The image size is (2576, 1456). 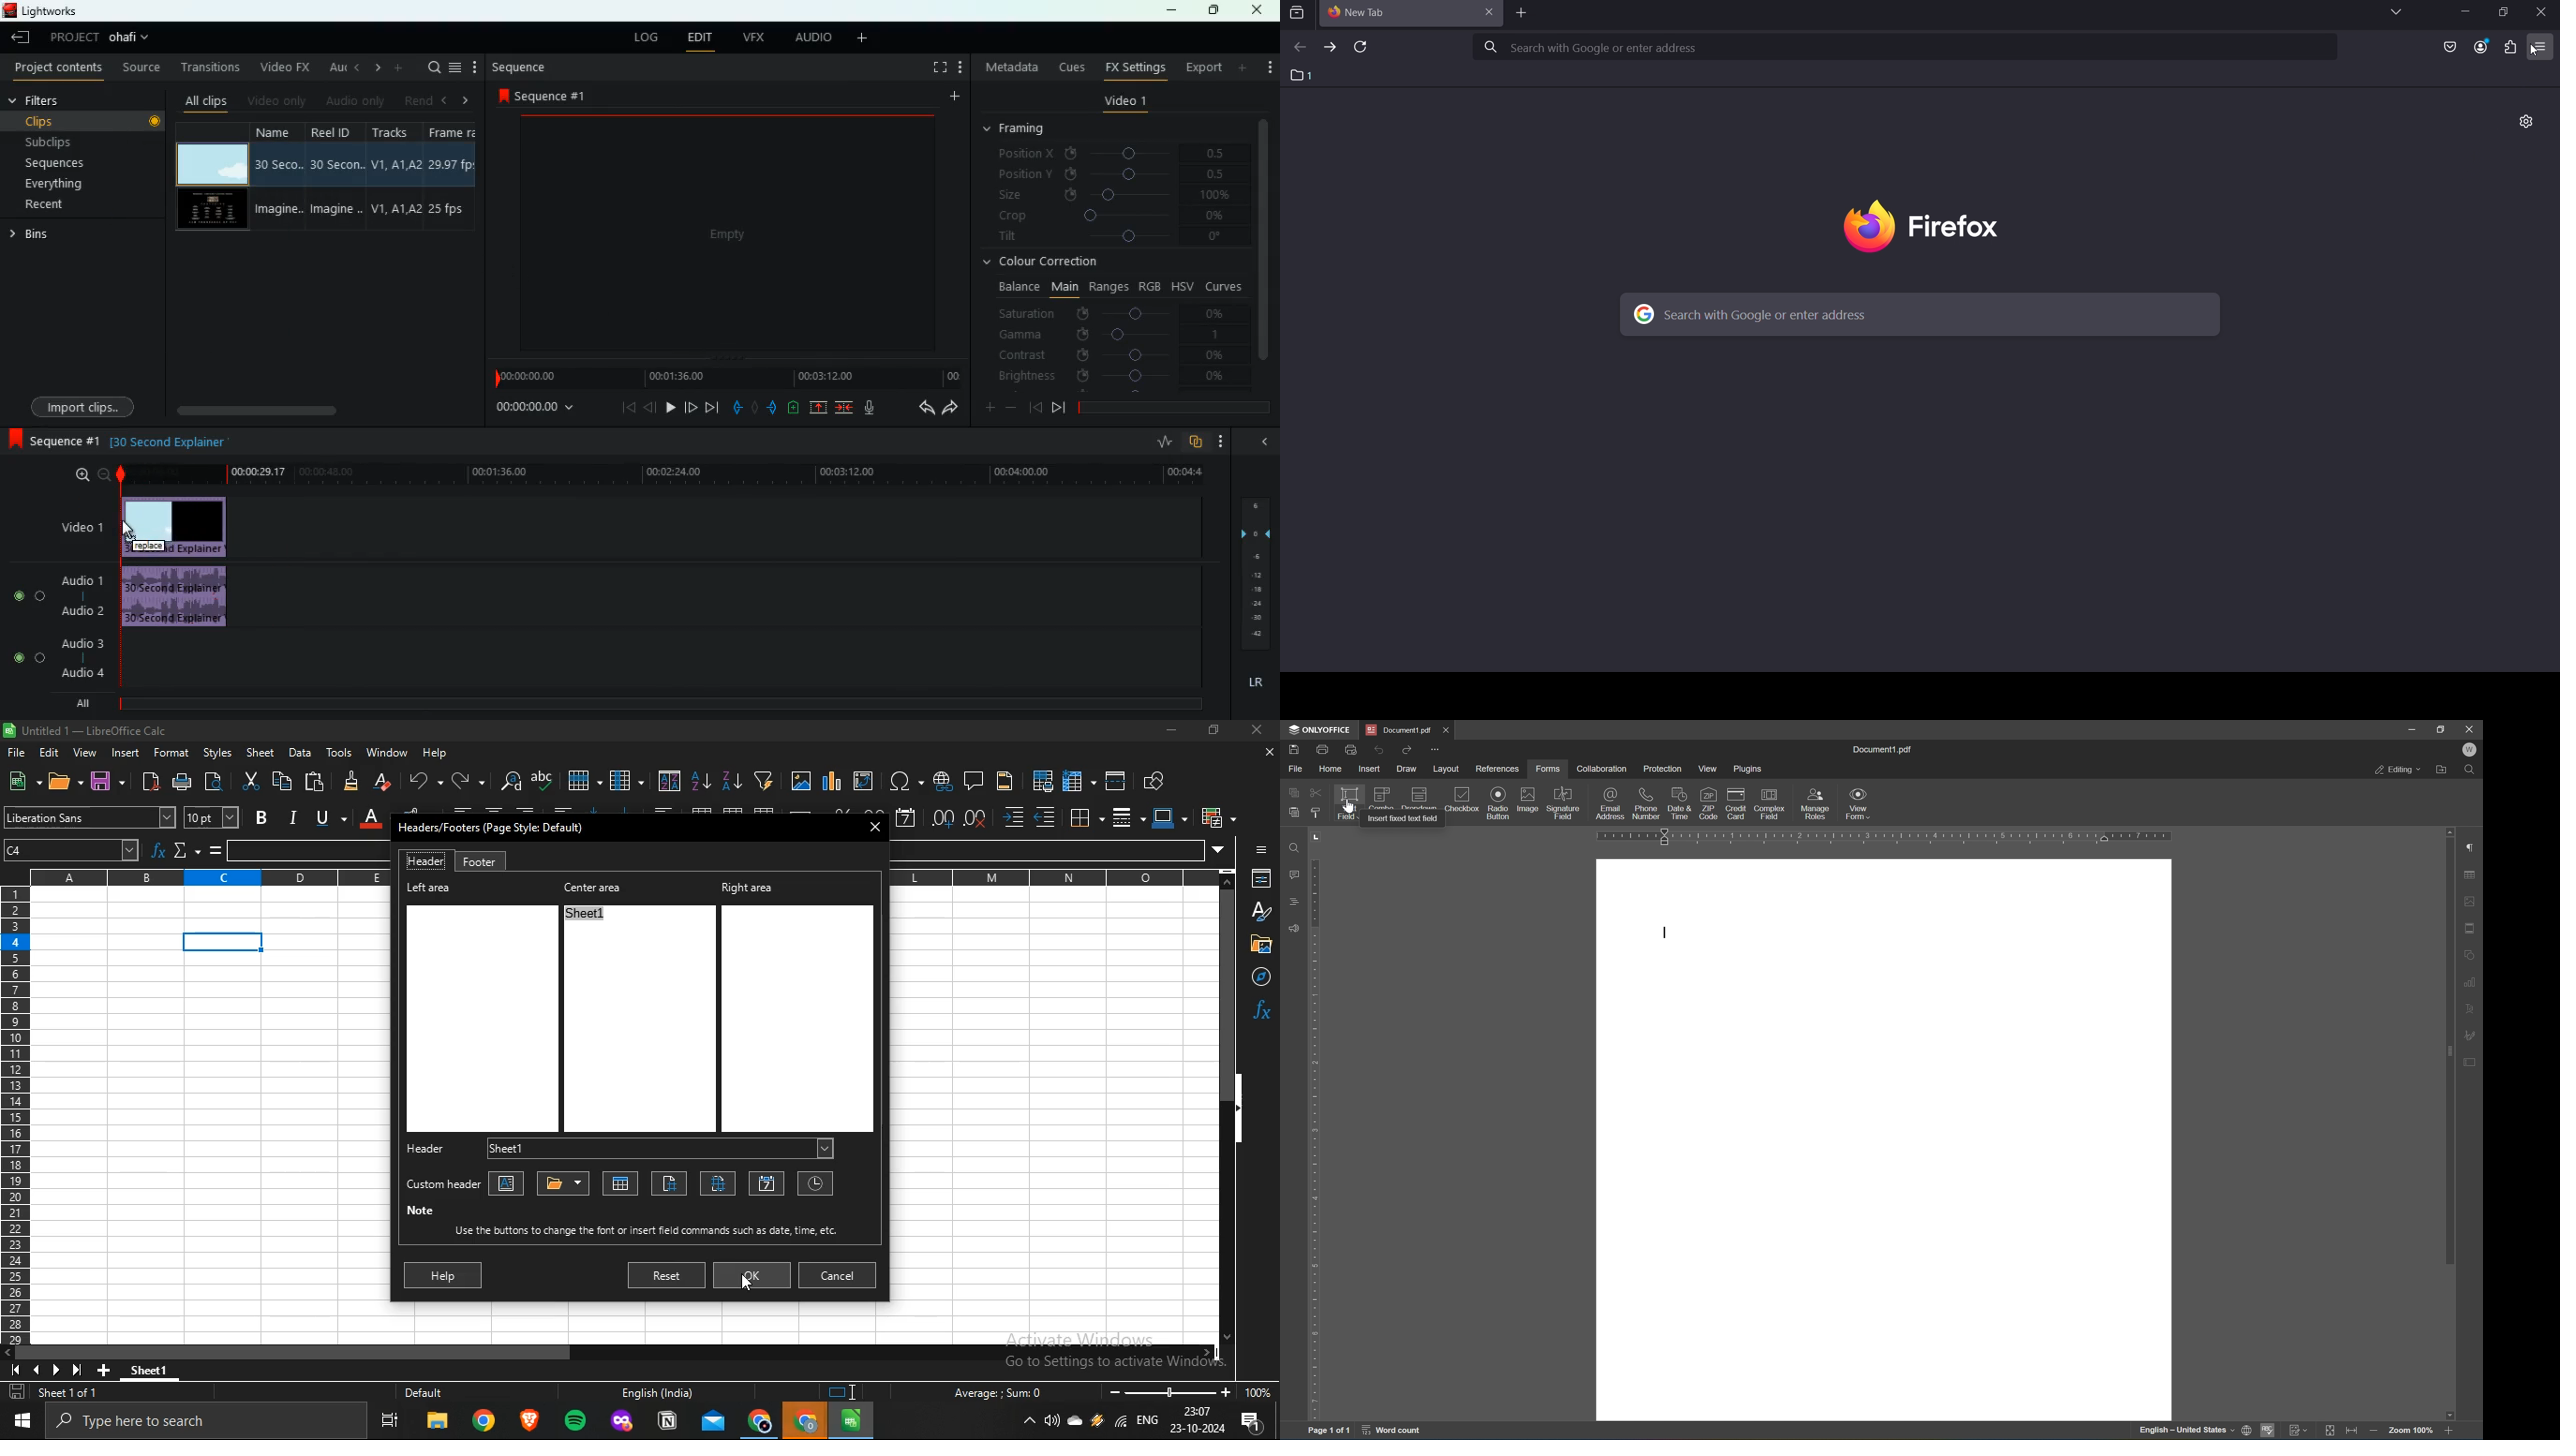 What do you see at coordinates (1115, 194) in the screenshot?
I see `size` at bounding box center [1115, 194].